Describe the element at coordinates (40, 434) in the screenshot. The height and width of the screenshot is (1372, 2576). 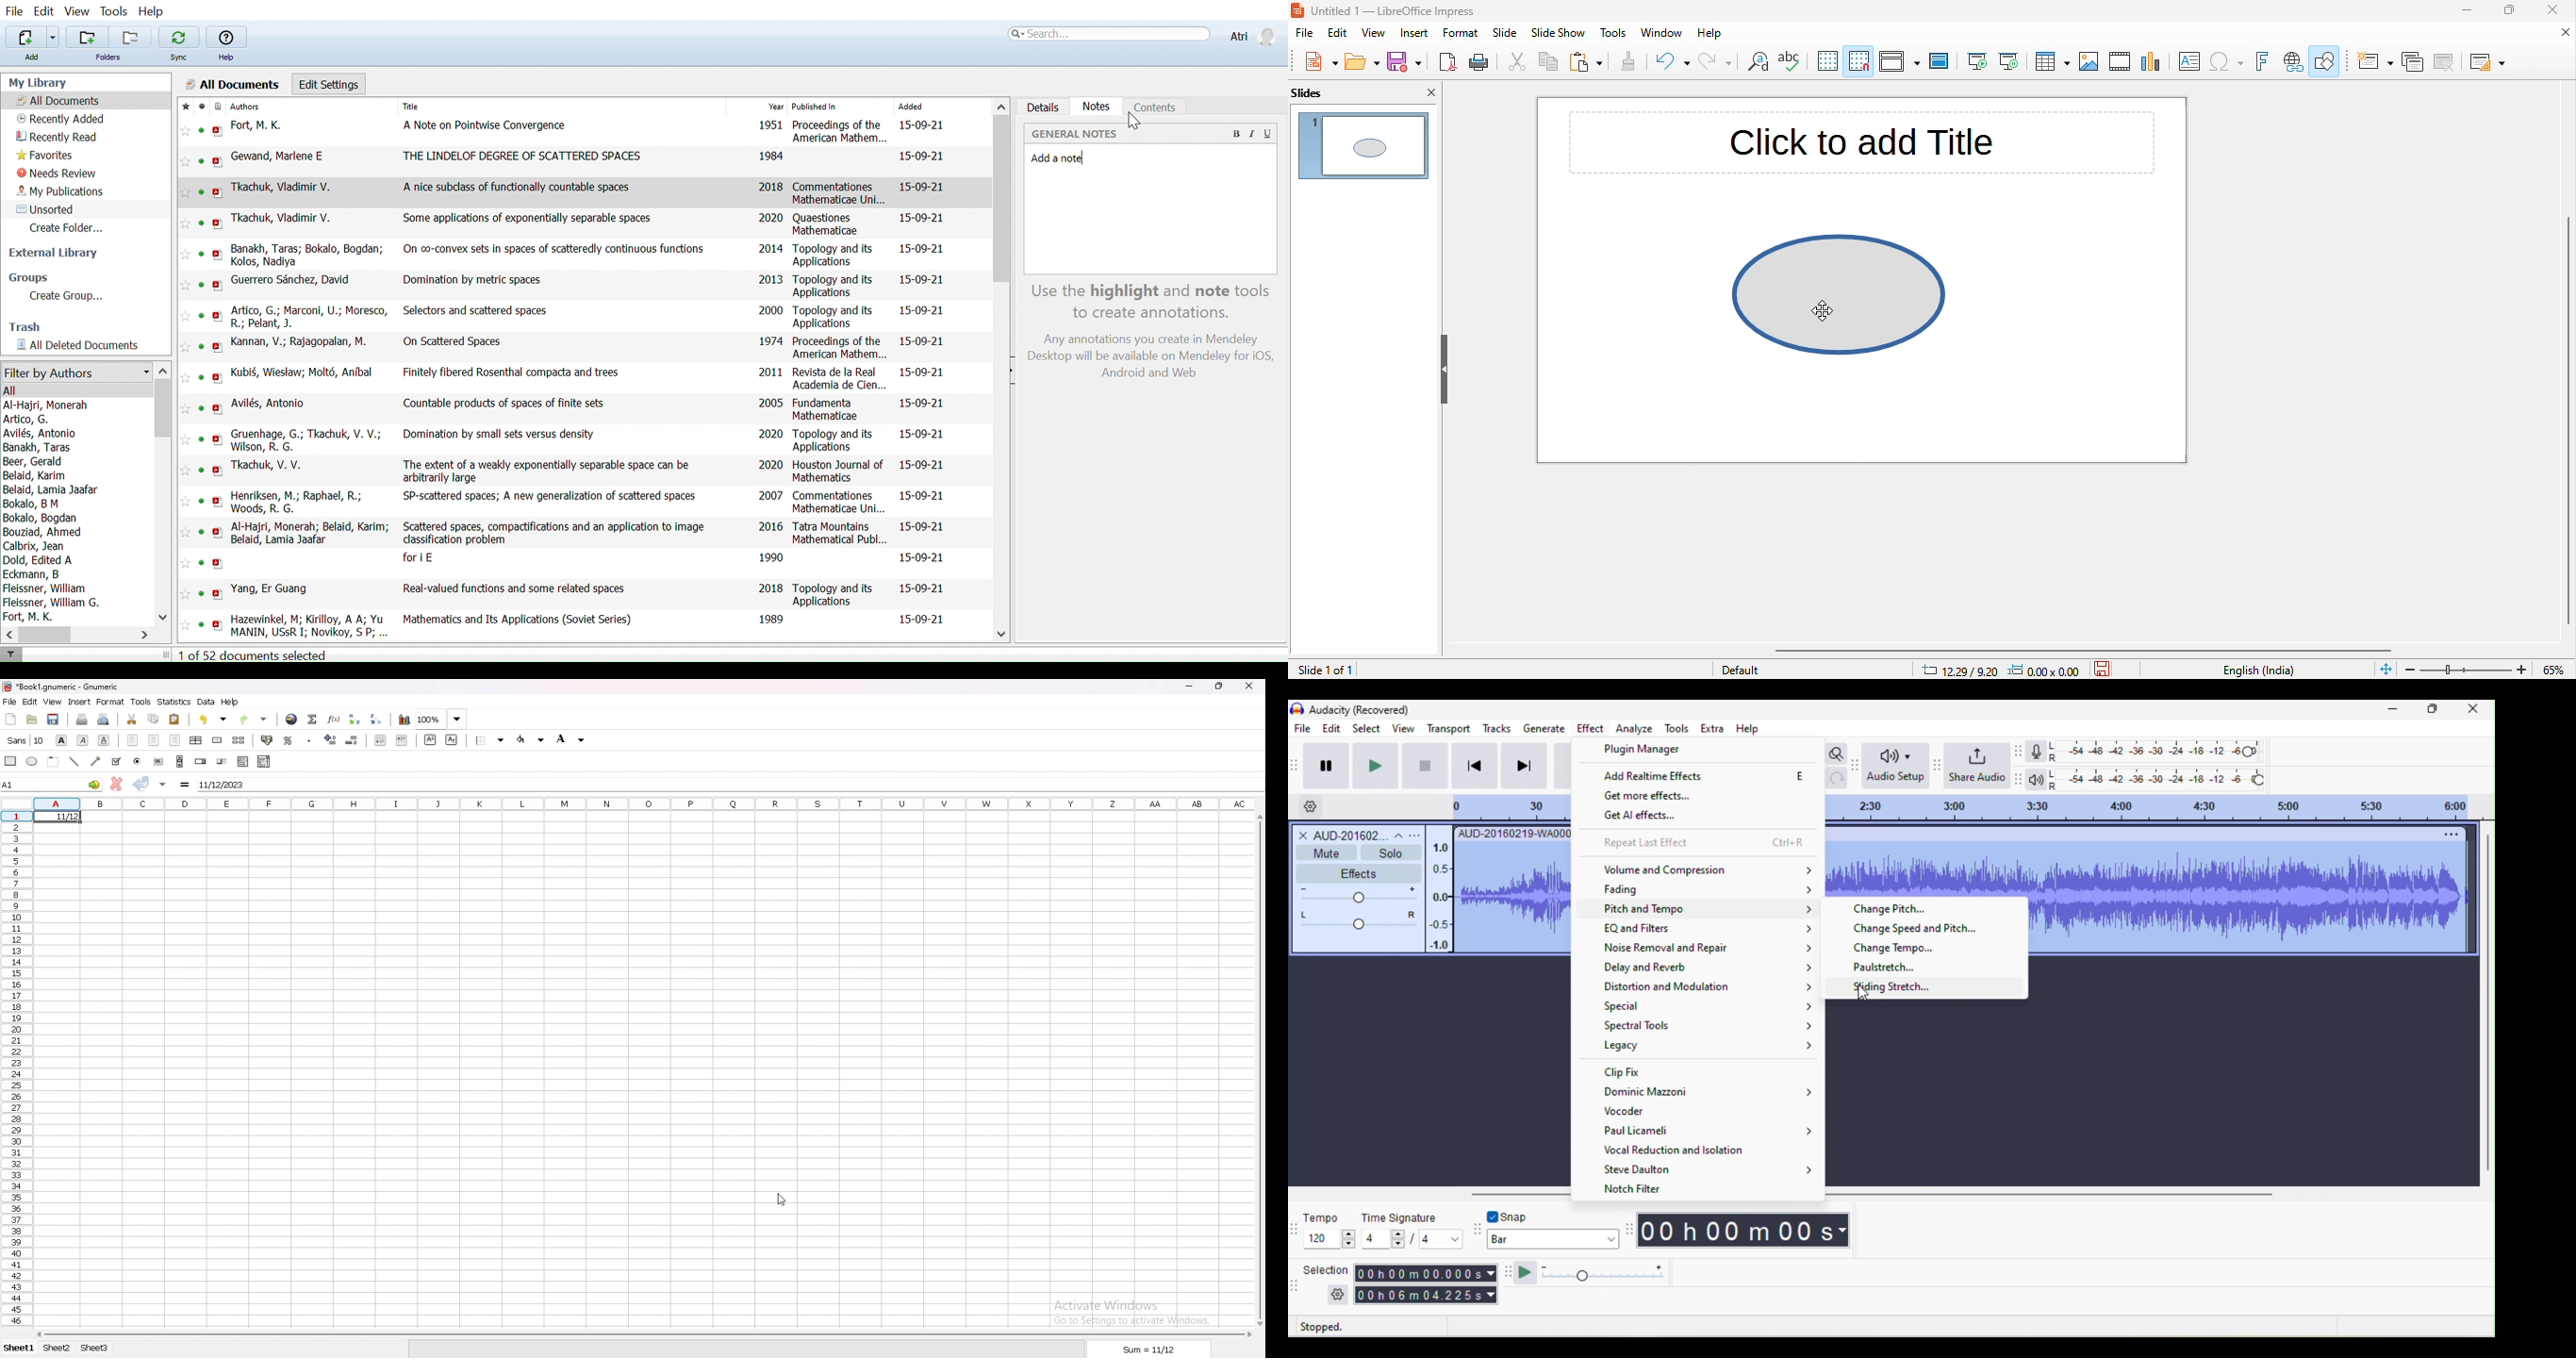
I see `Avilés, Antonio` at that location.